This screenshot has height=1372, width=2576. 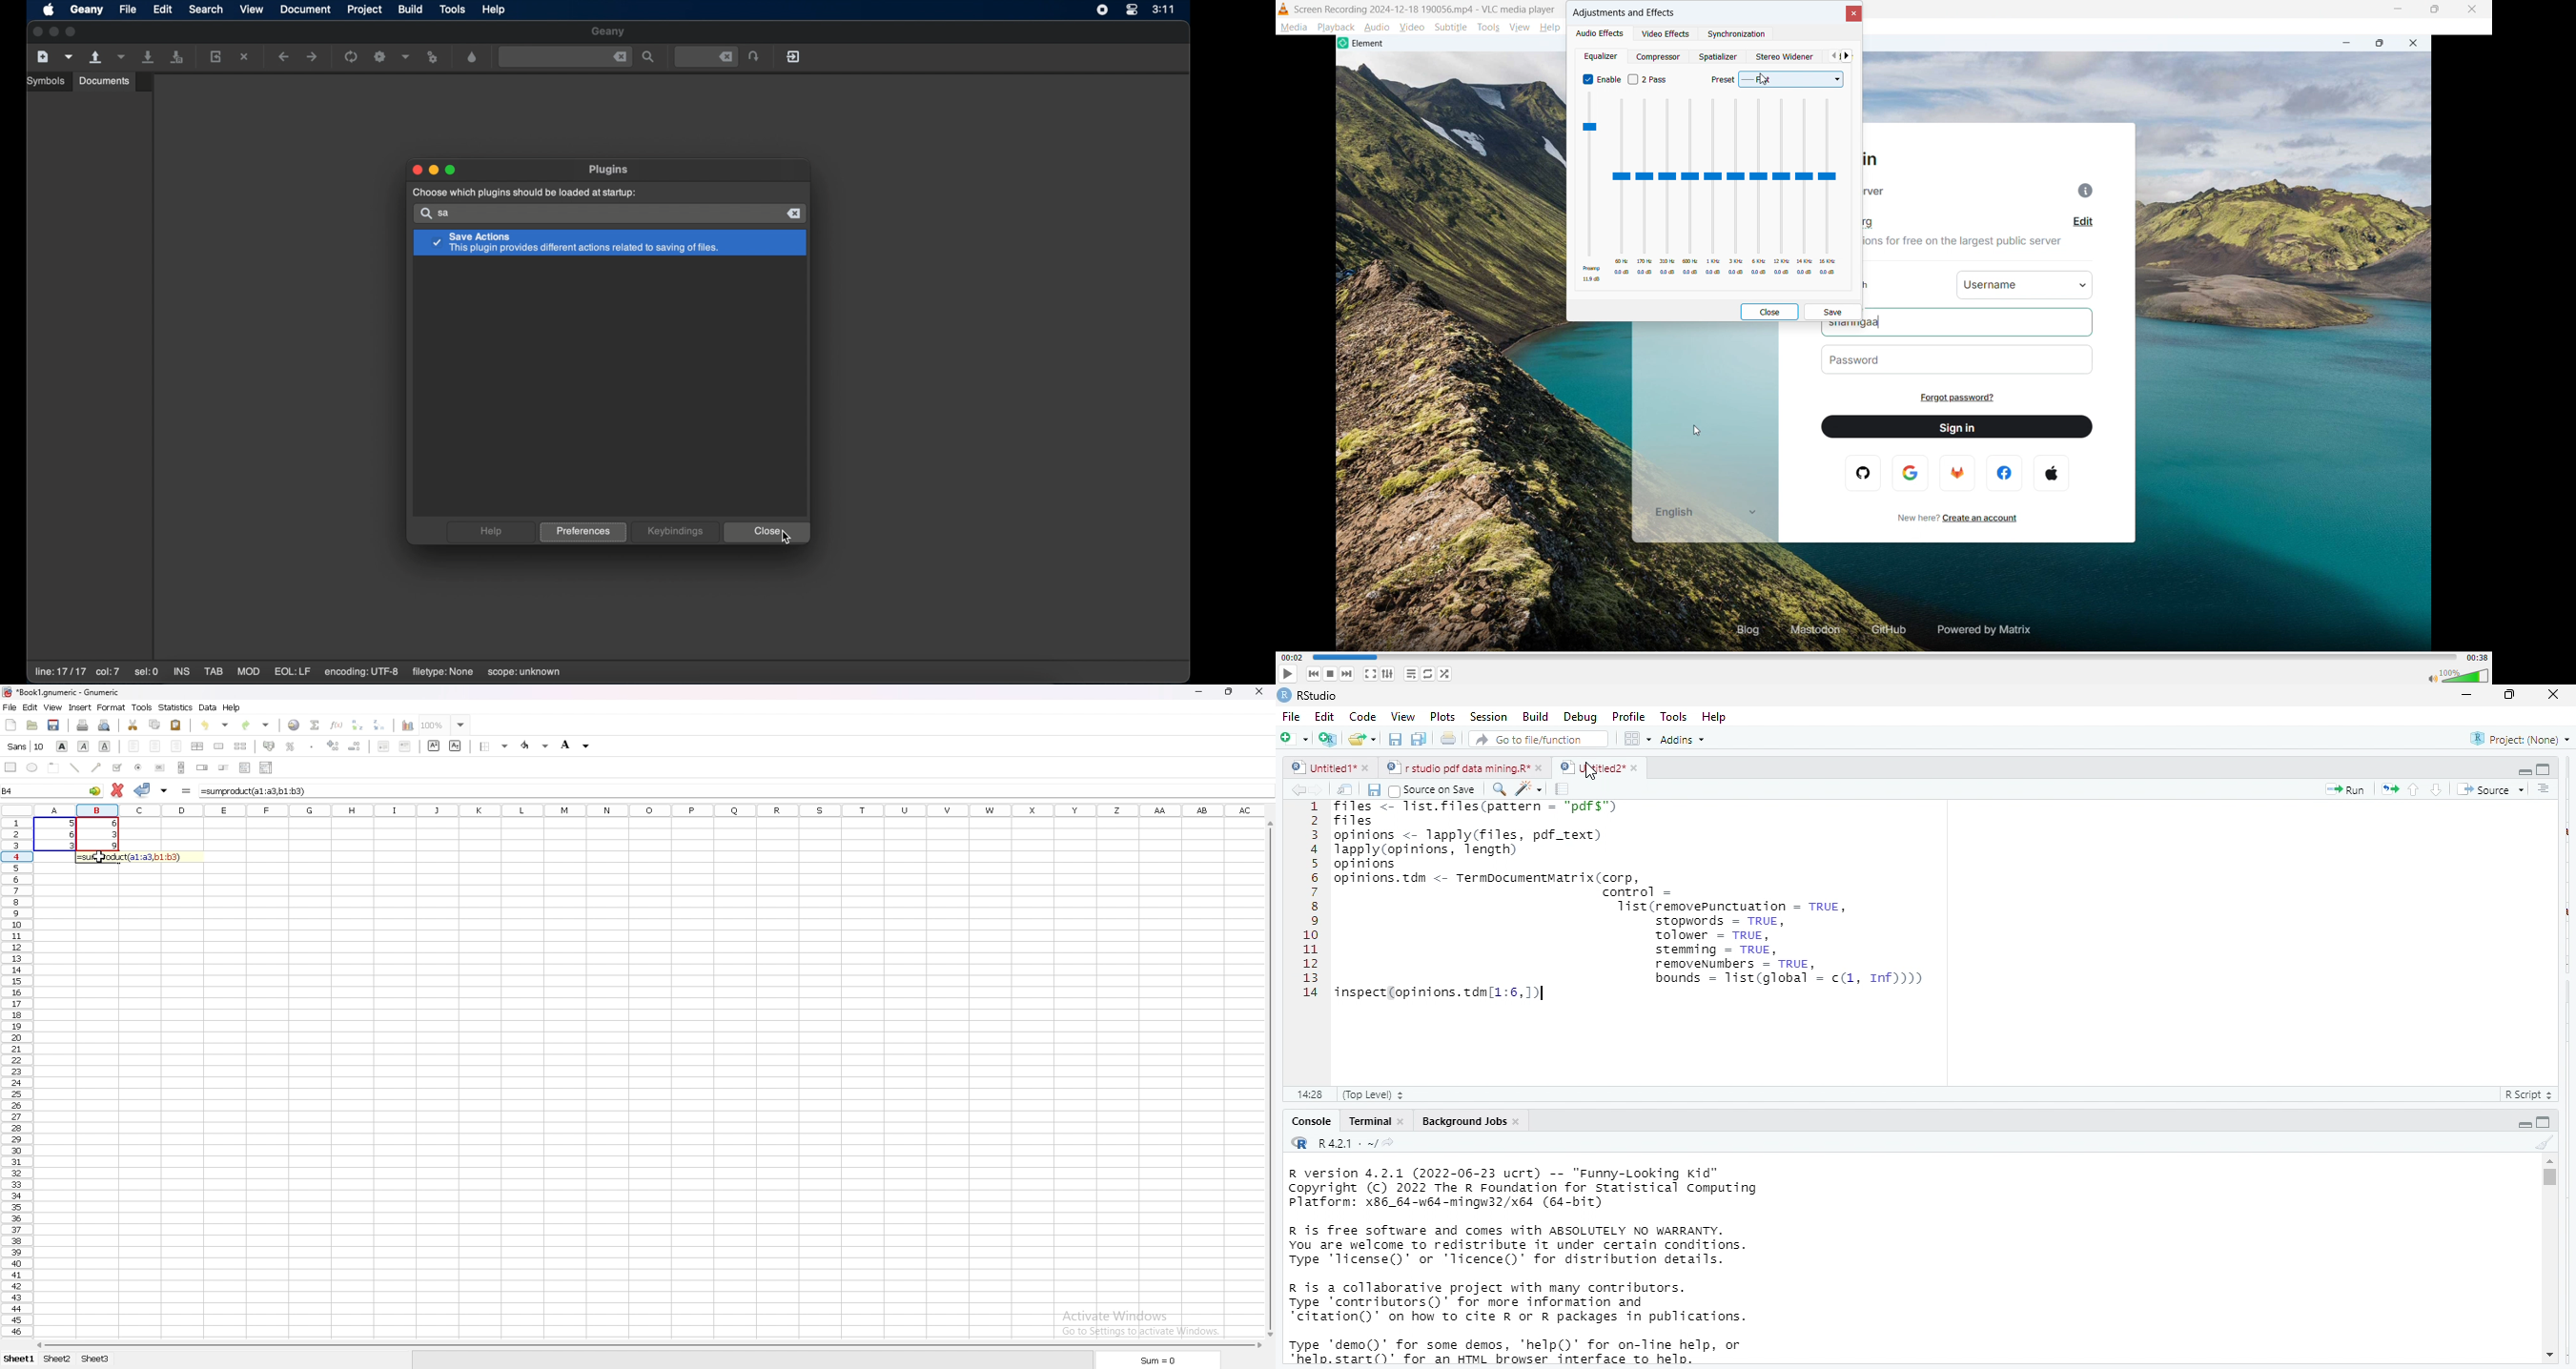 What do you see at coordinates (1363, 741) in the screenshot?
I see `open an existing file` at bounding box center [1363, 741].